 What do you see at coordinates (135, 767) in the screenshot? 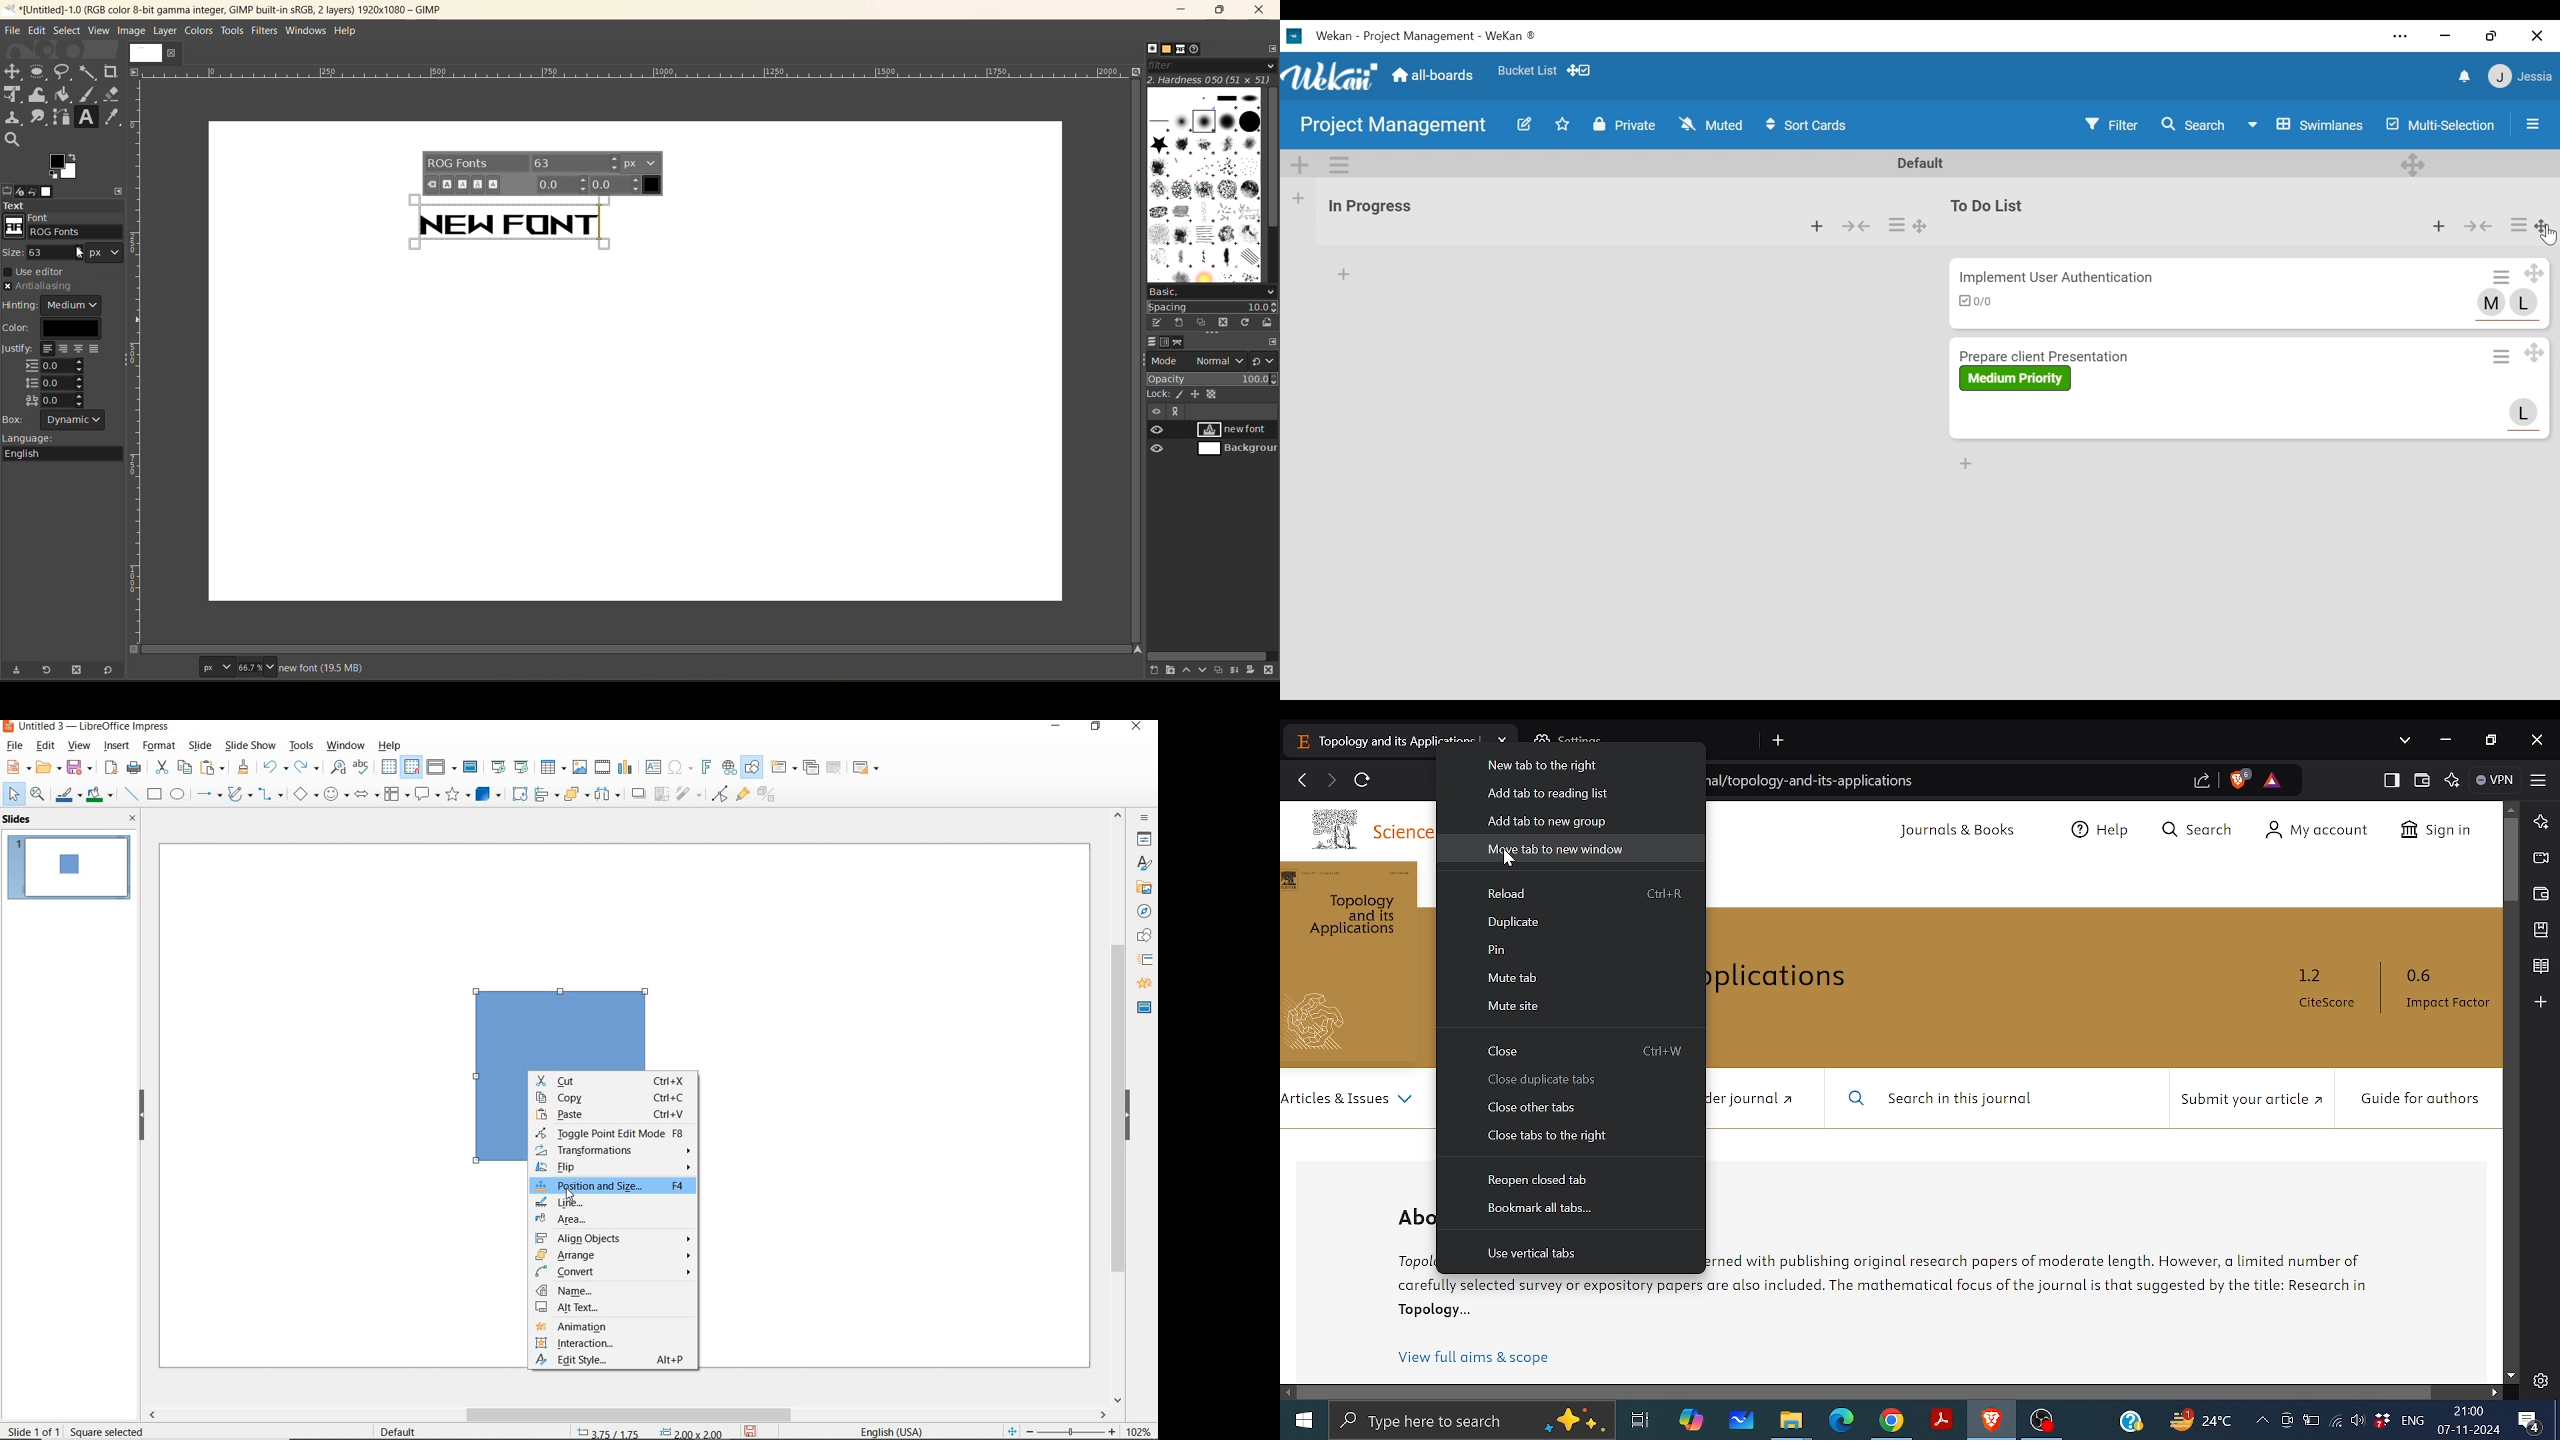
I see `print` at bounding box center [135, 767].